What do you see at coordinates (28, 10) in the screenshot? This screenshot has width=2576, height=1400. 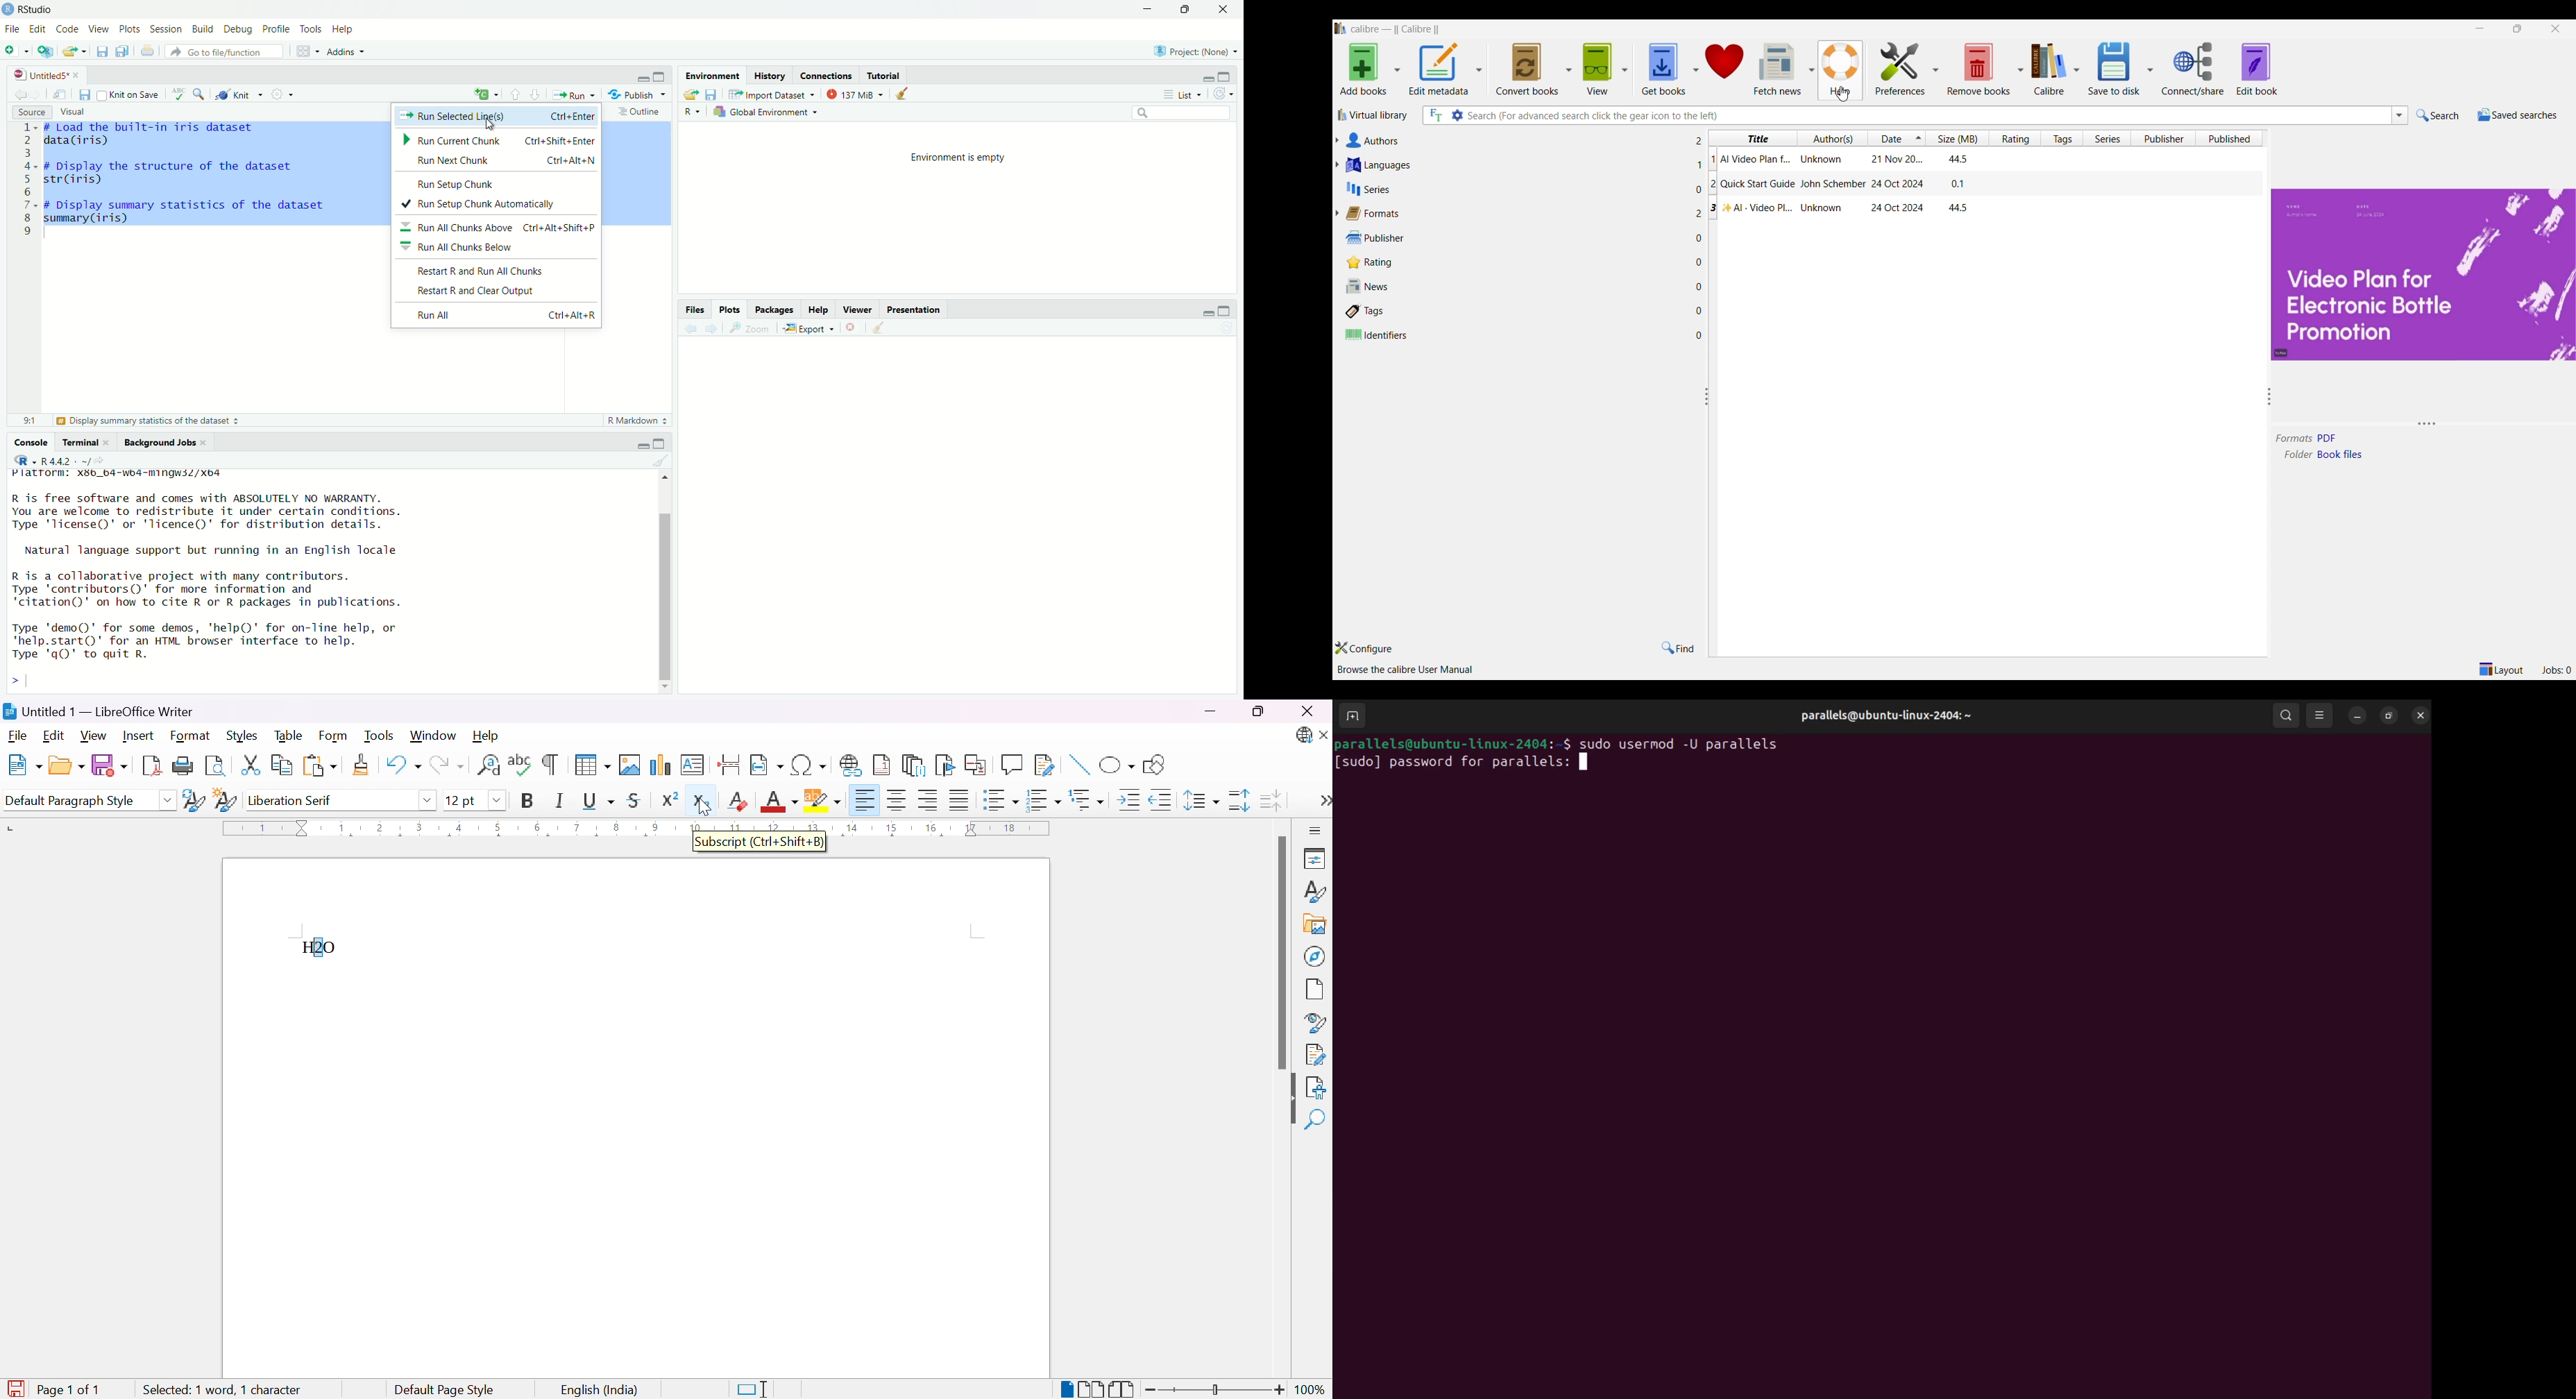 I see `RStudio` at bounding box center [28, 10].